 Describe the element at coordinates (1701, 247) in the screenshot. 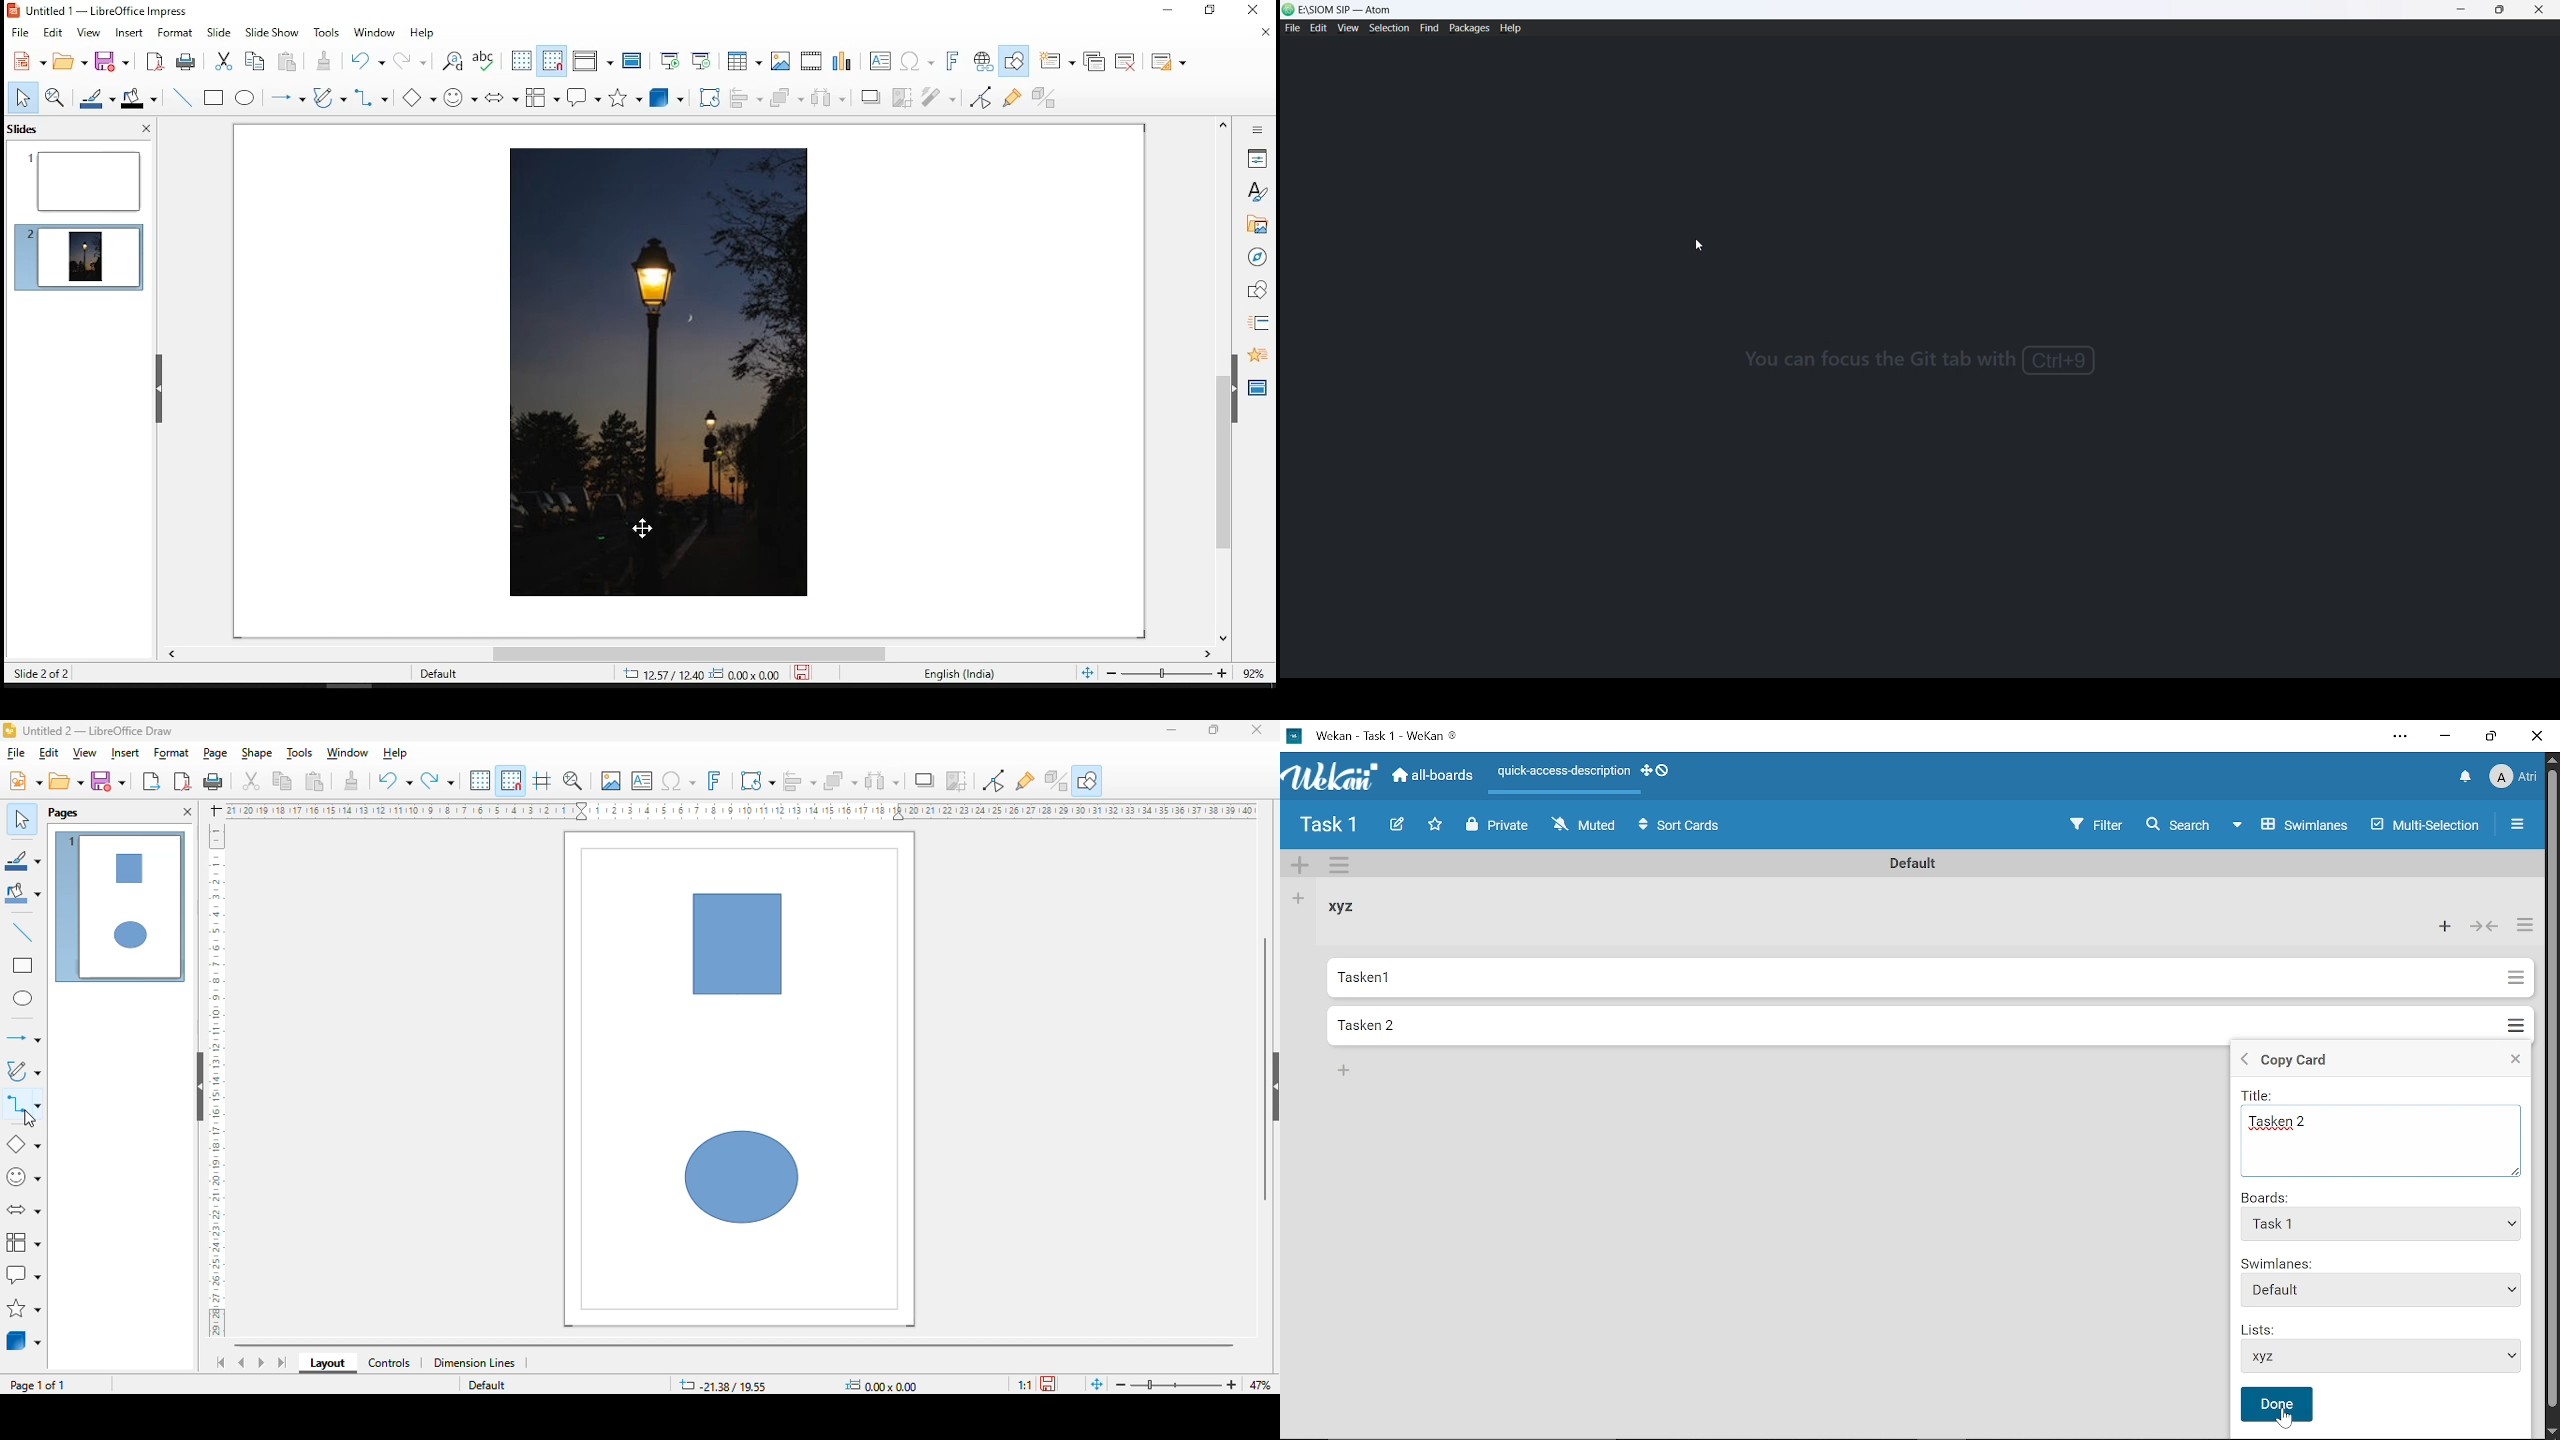

I see `cursor` at that location.